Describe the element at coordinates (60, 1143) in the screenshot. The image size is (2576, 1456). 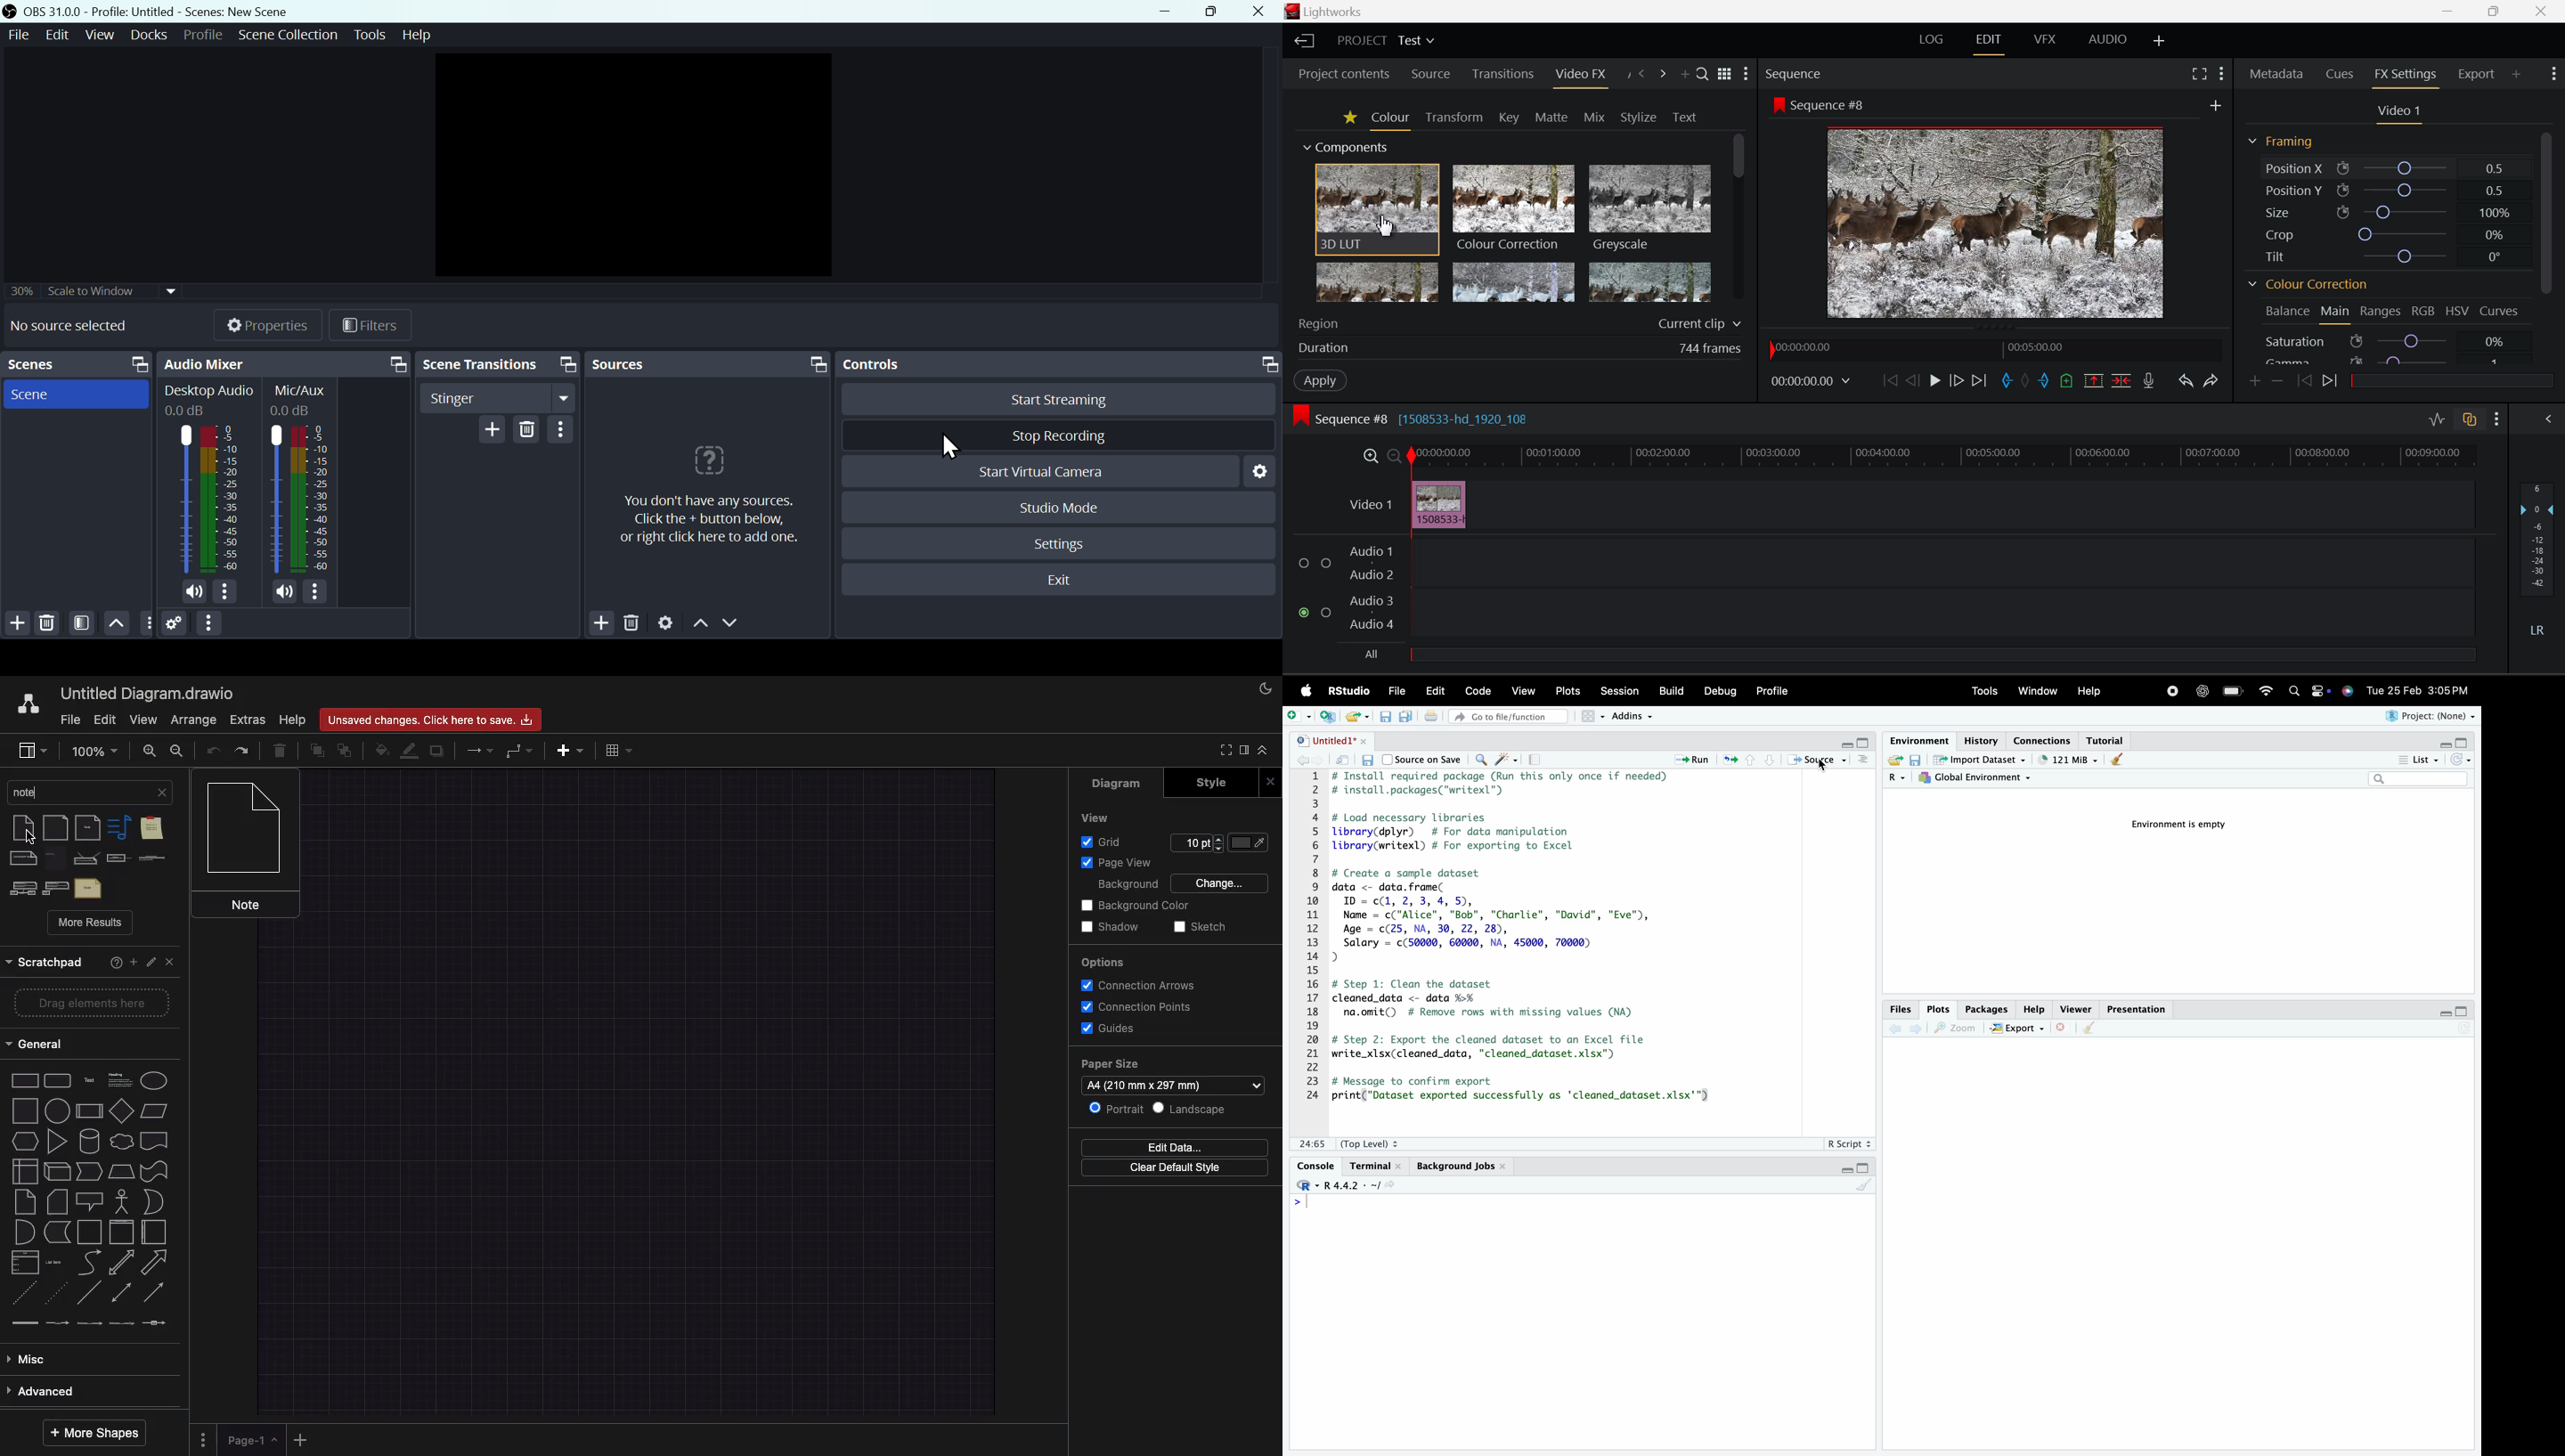
I see `triangle` at that location.